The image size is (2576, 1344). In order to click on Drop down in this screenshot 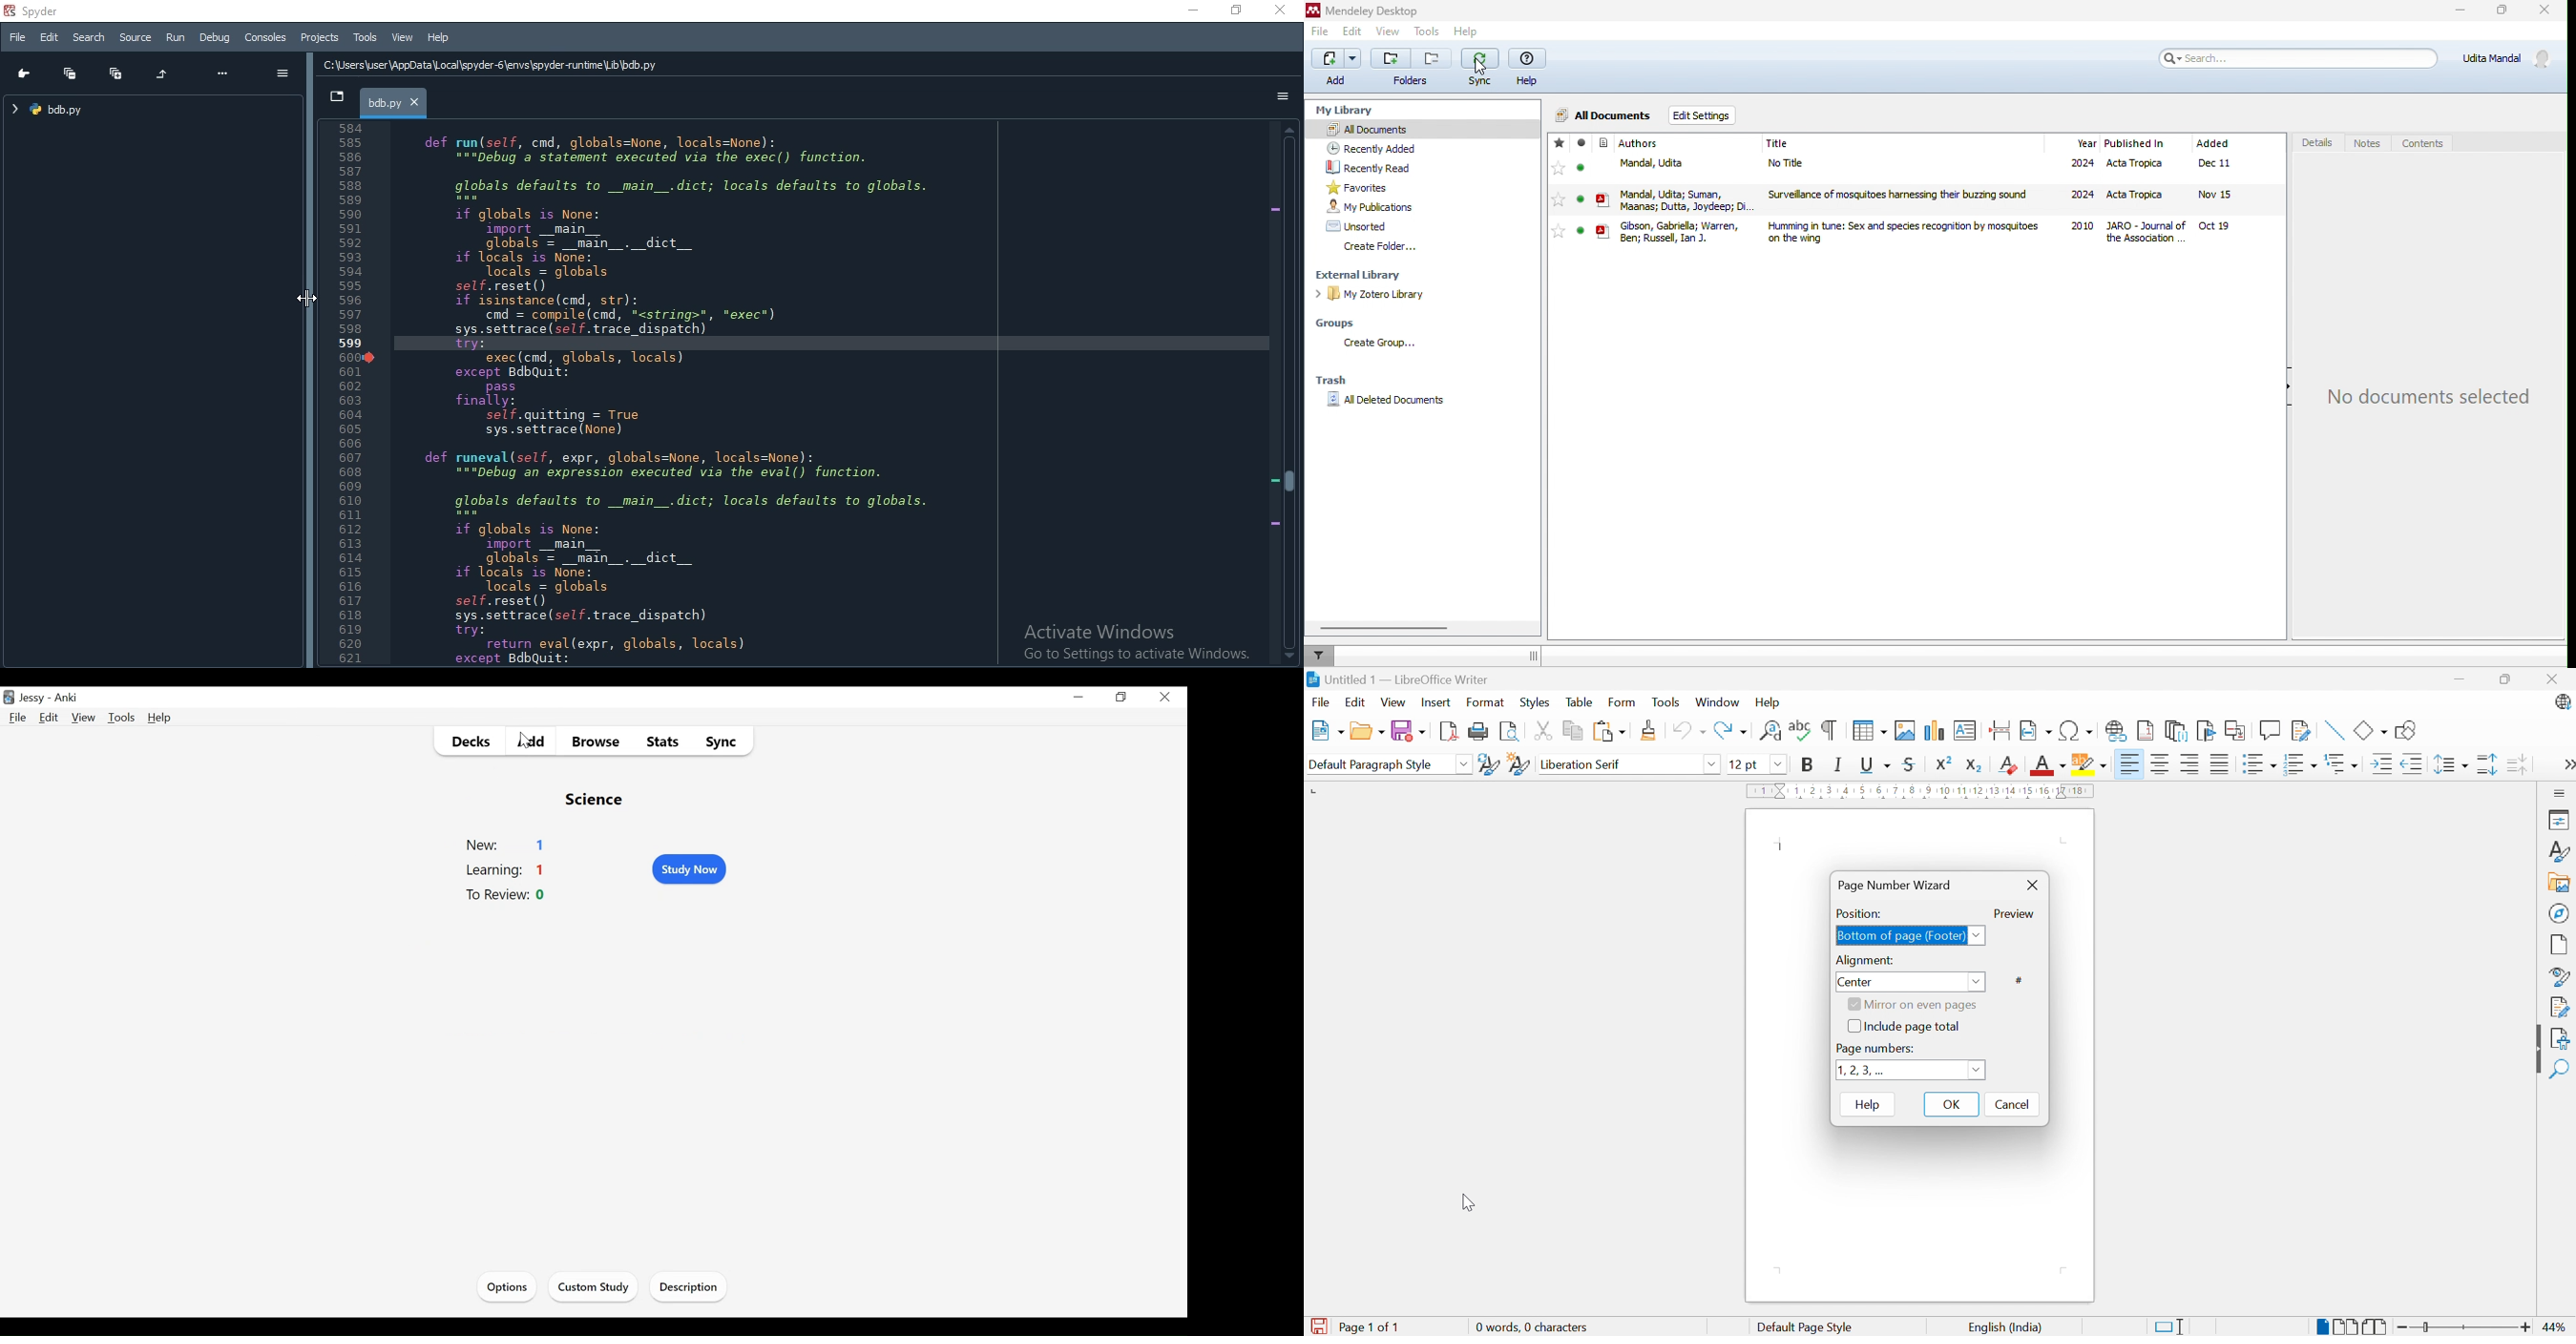, I will do `click(1974, 1069)`.